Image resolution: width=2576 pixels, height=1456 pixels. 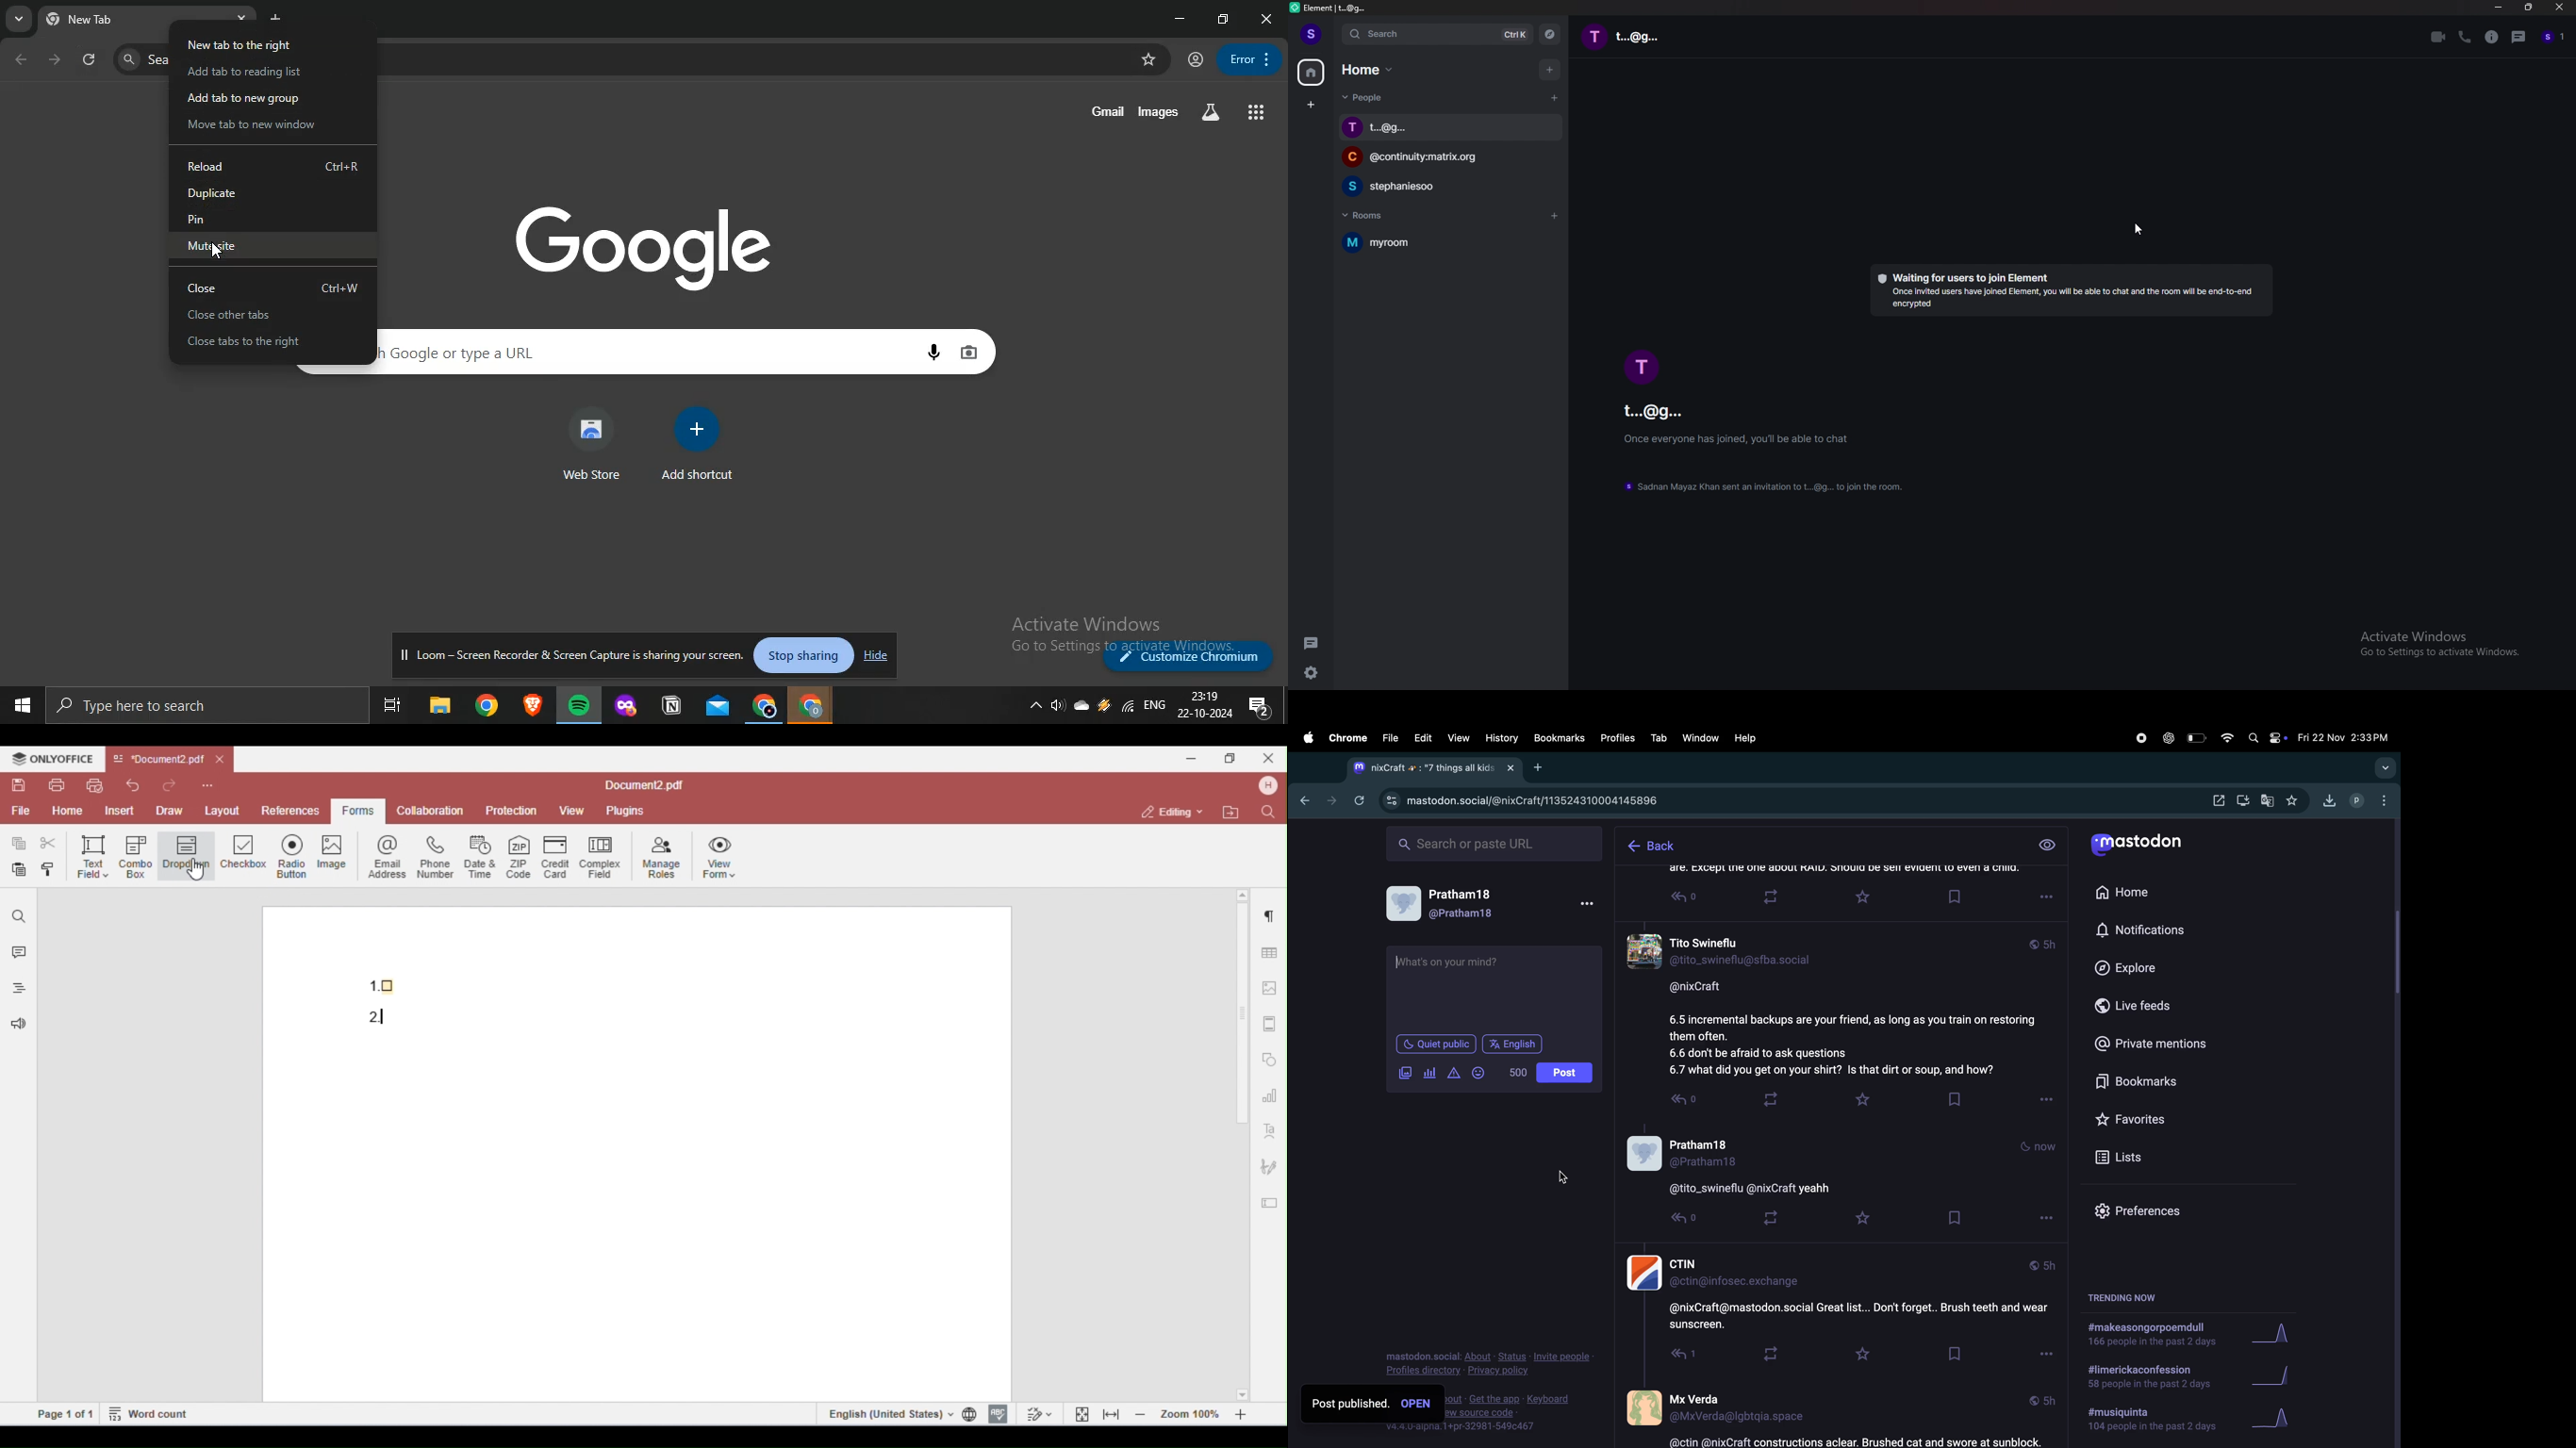 What do you see at coordinates (1616, 739) in the screenshot?
I see `profiles` at bounding box center [1616, 739].